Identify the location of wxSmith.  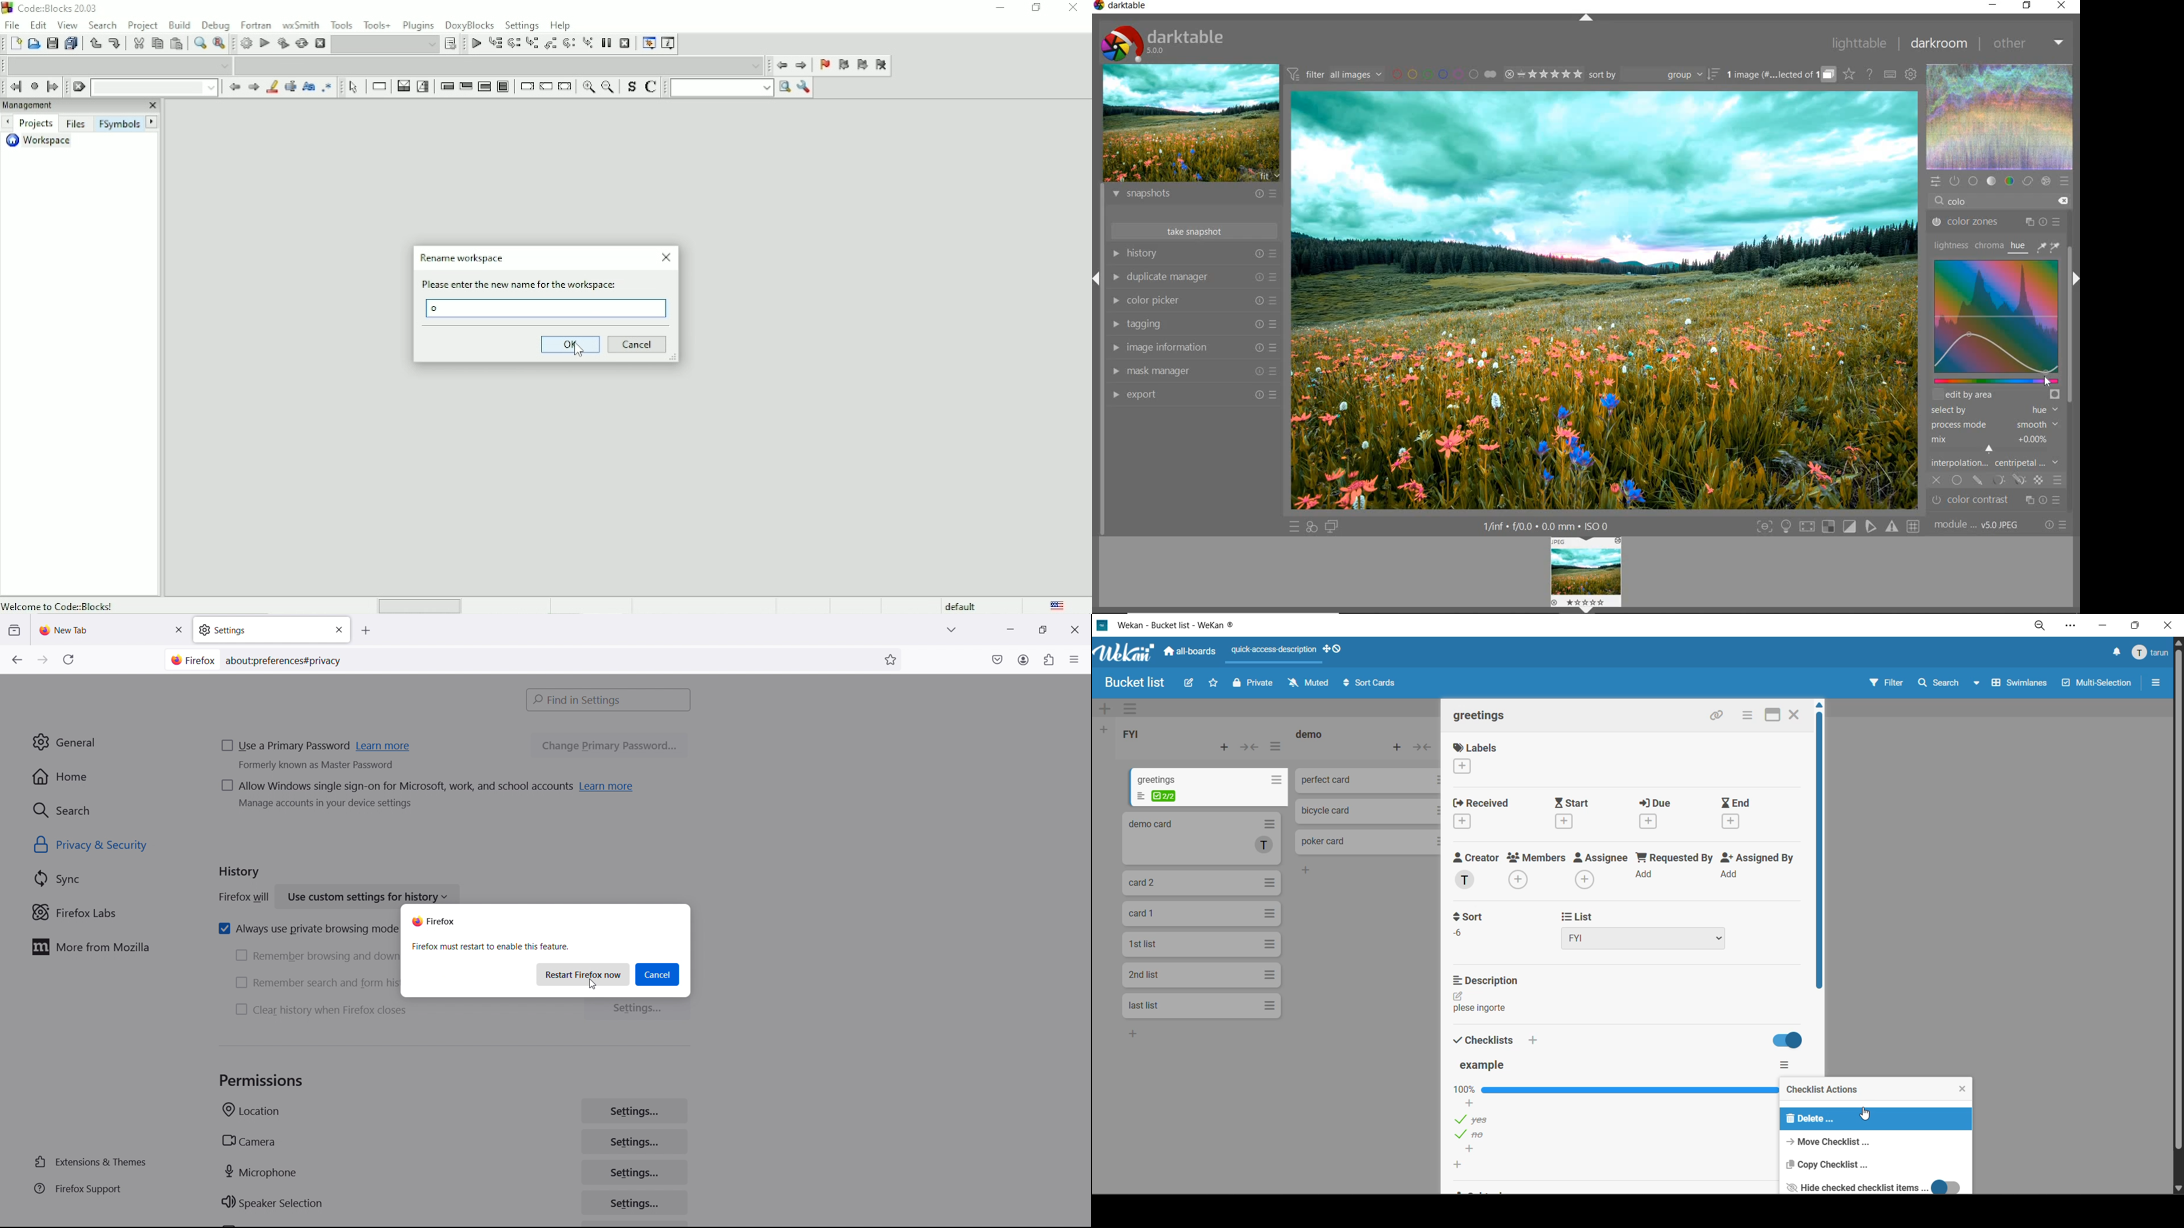
(302, 25).